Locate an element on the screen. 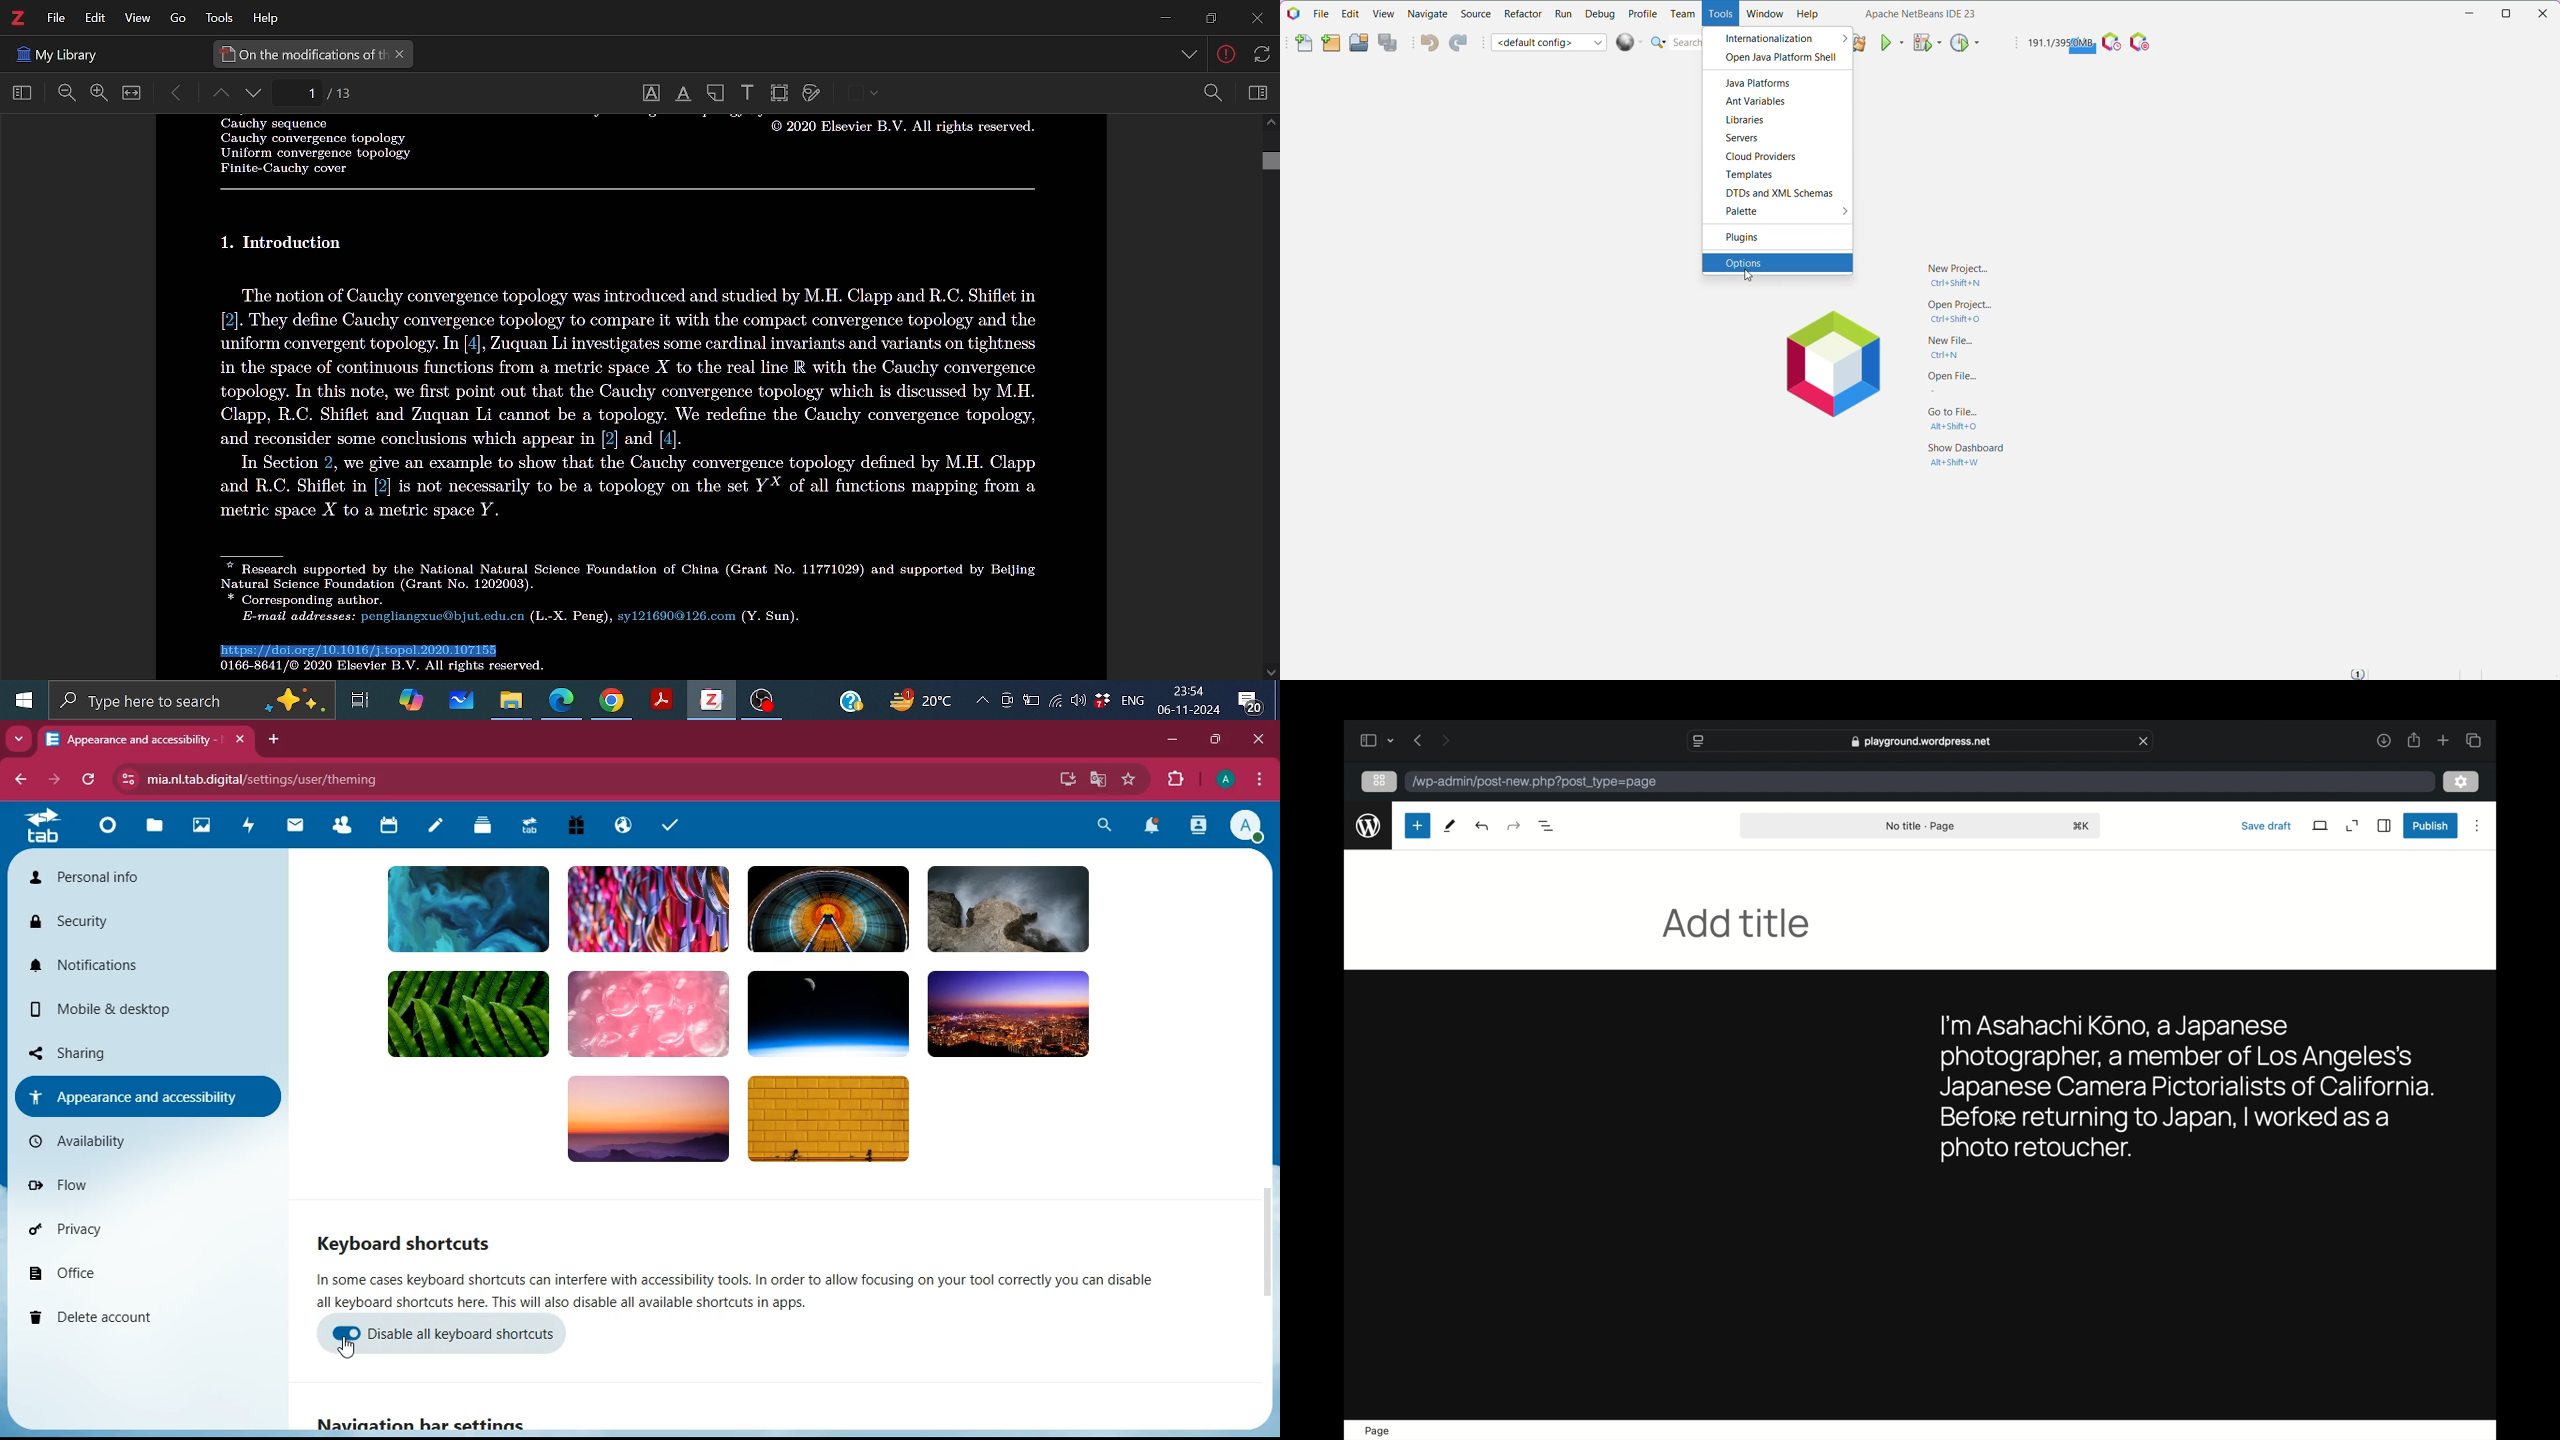 The height and width of the screenshot is (1456, 2576). Tools is located at coordinates (216, 18).